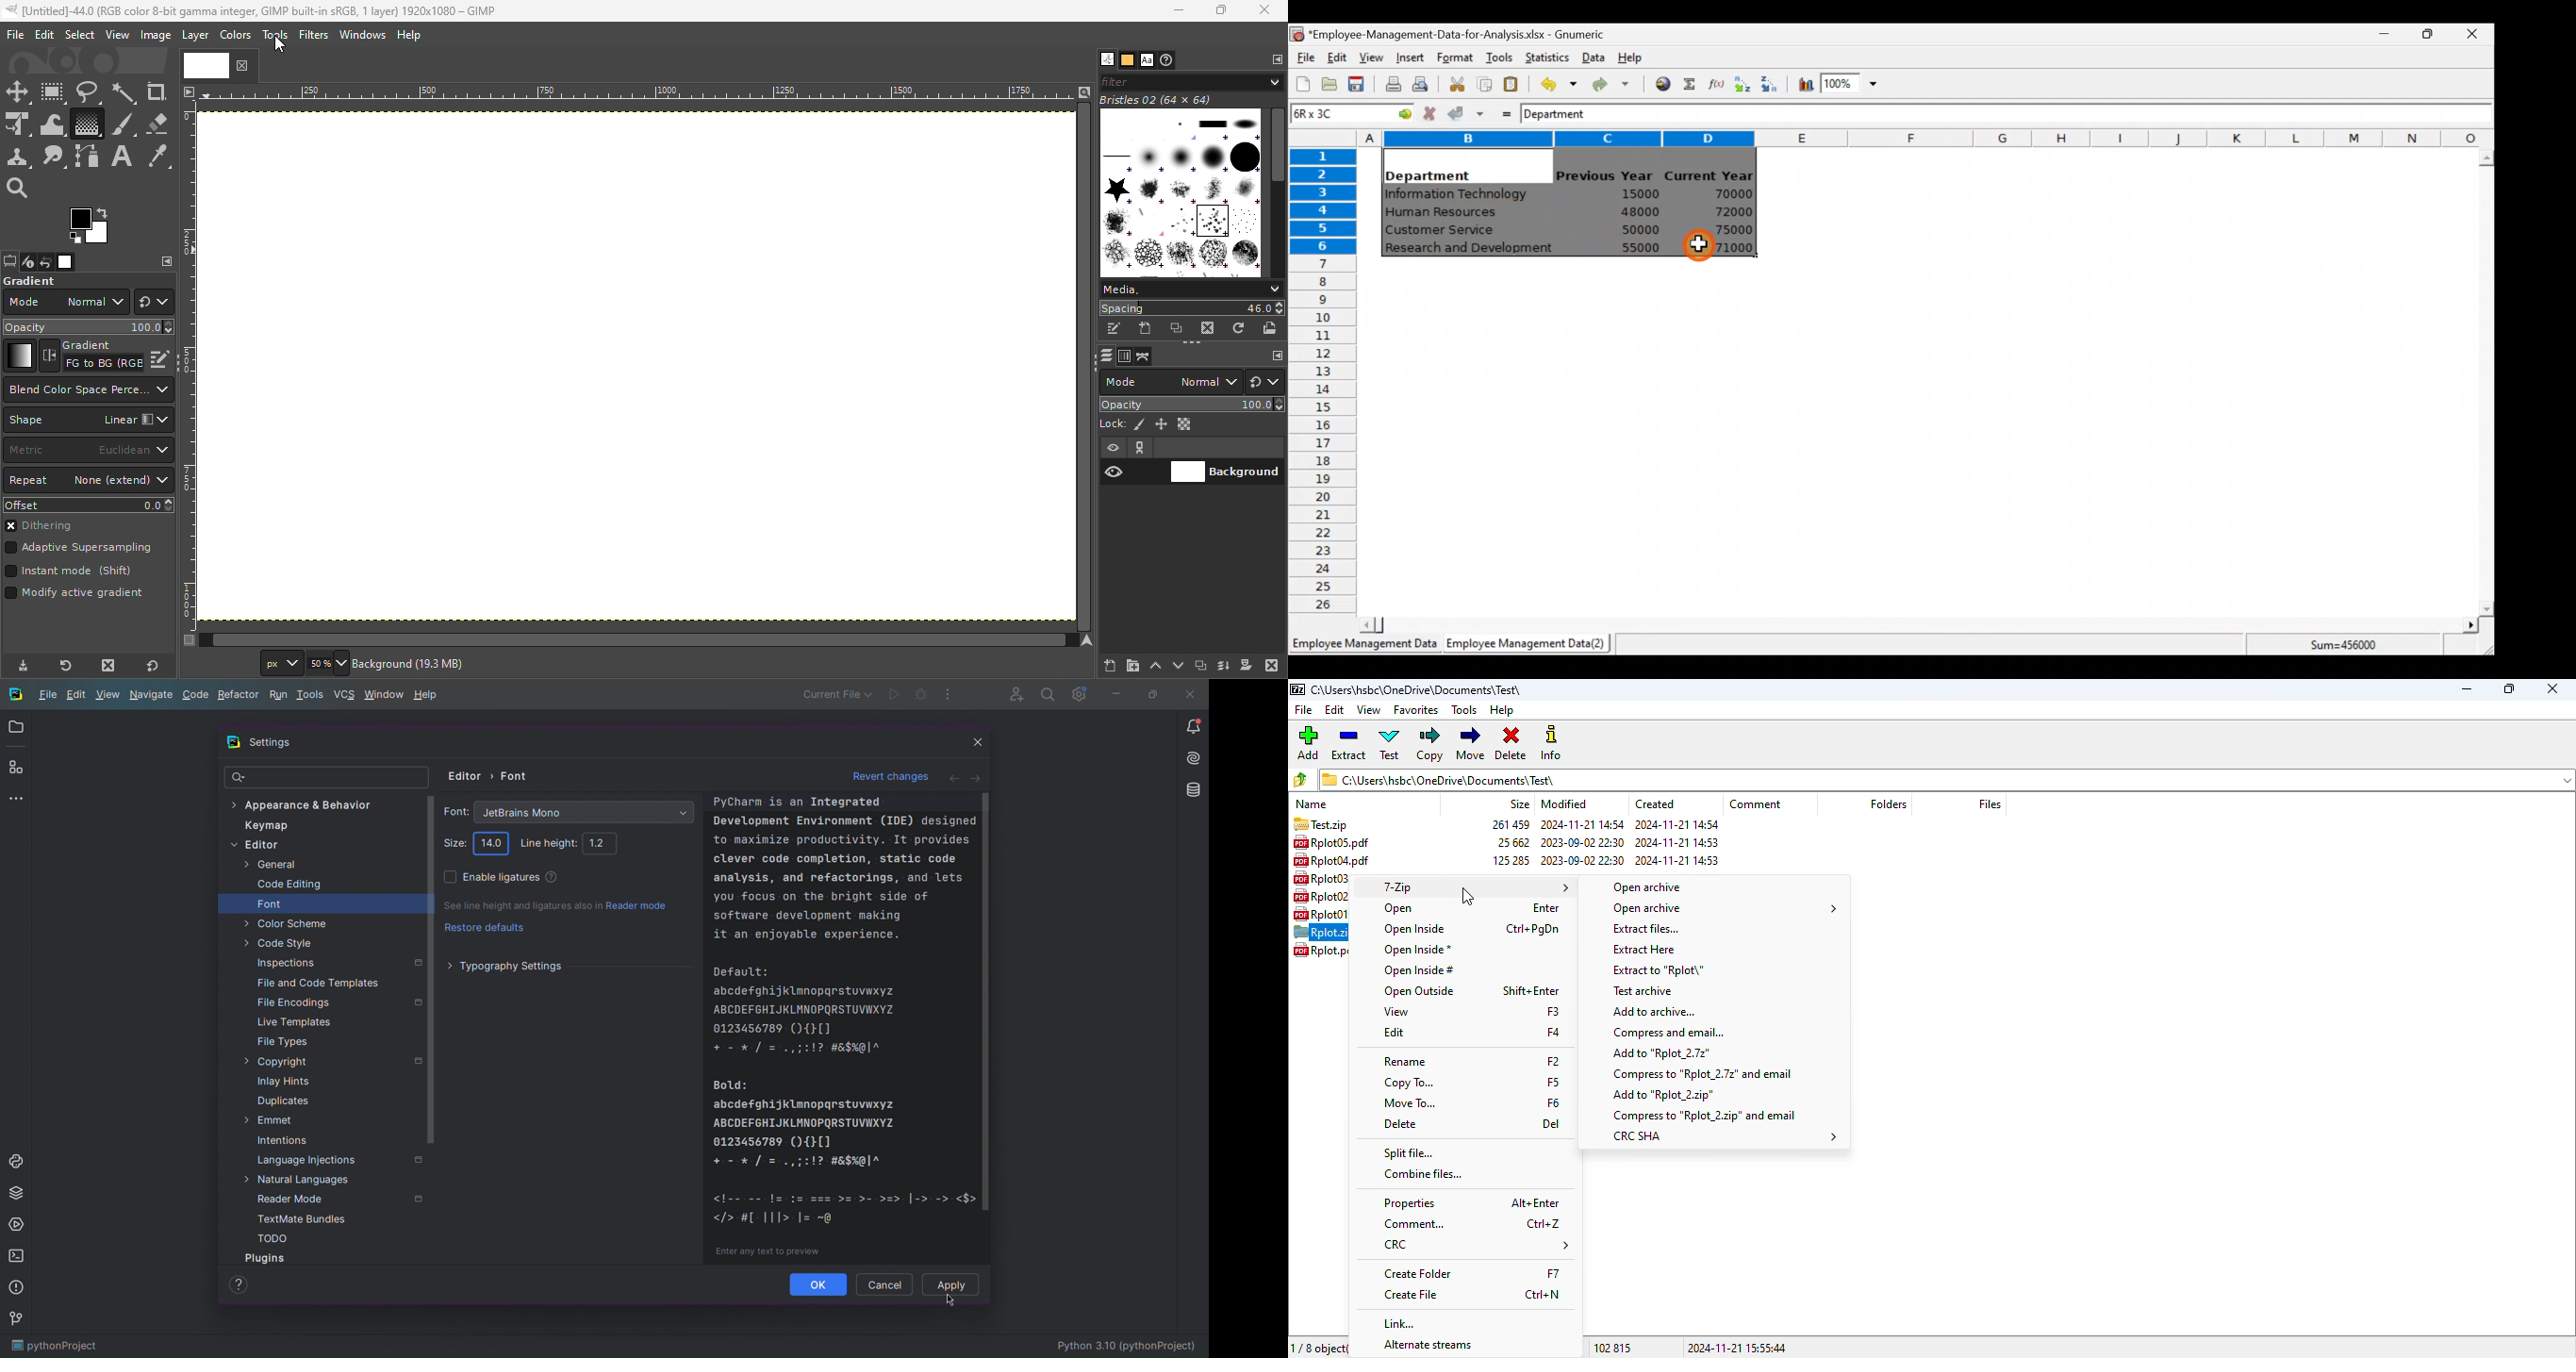  What do you see at coordinates (1332, 896) in the screenshot?
I see `Rplot02.pdf` at bounding box center [1332, 896].